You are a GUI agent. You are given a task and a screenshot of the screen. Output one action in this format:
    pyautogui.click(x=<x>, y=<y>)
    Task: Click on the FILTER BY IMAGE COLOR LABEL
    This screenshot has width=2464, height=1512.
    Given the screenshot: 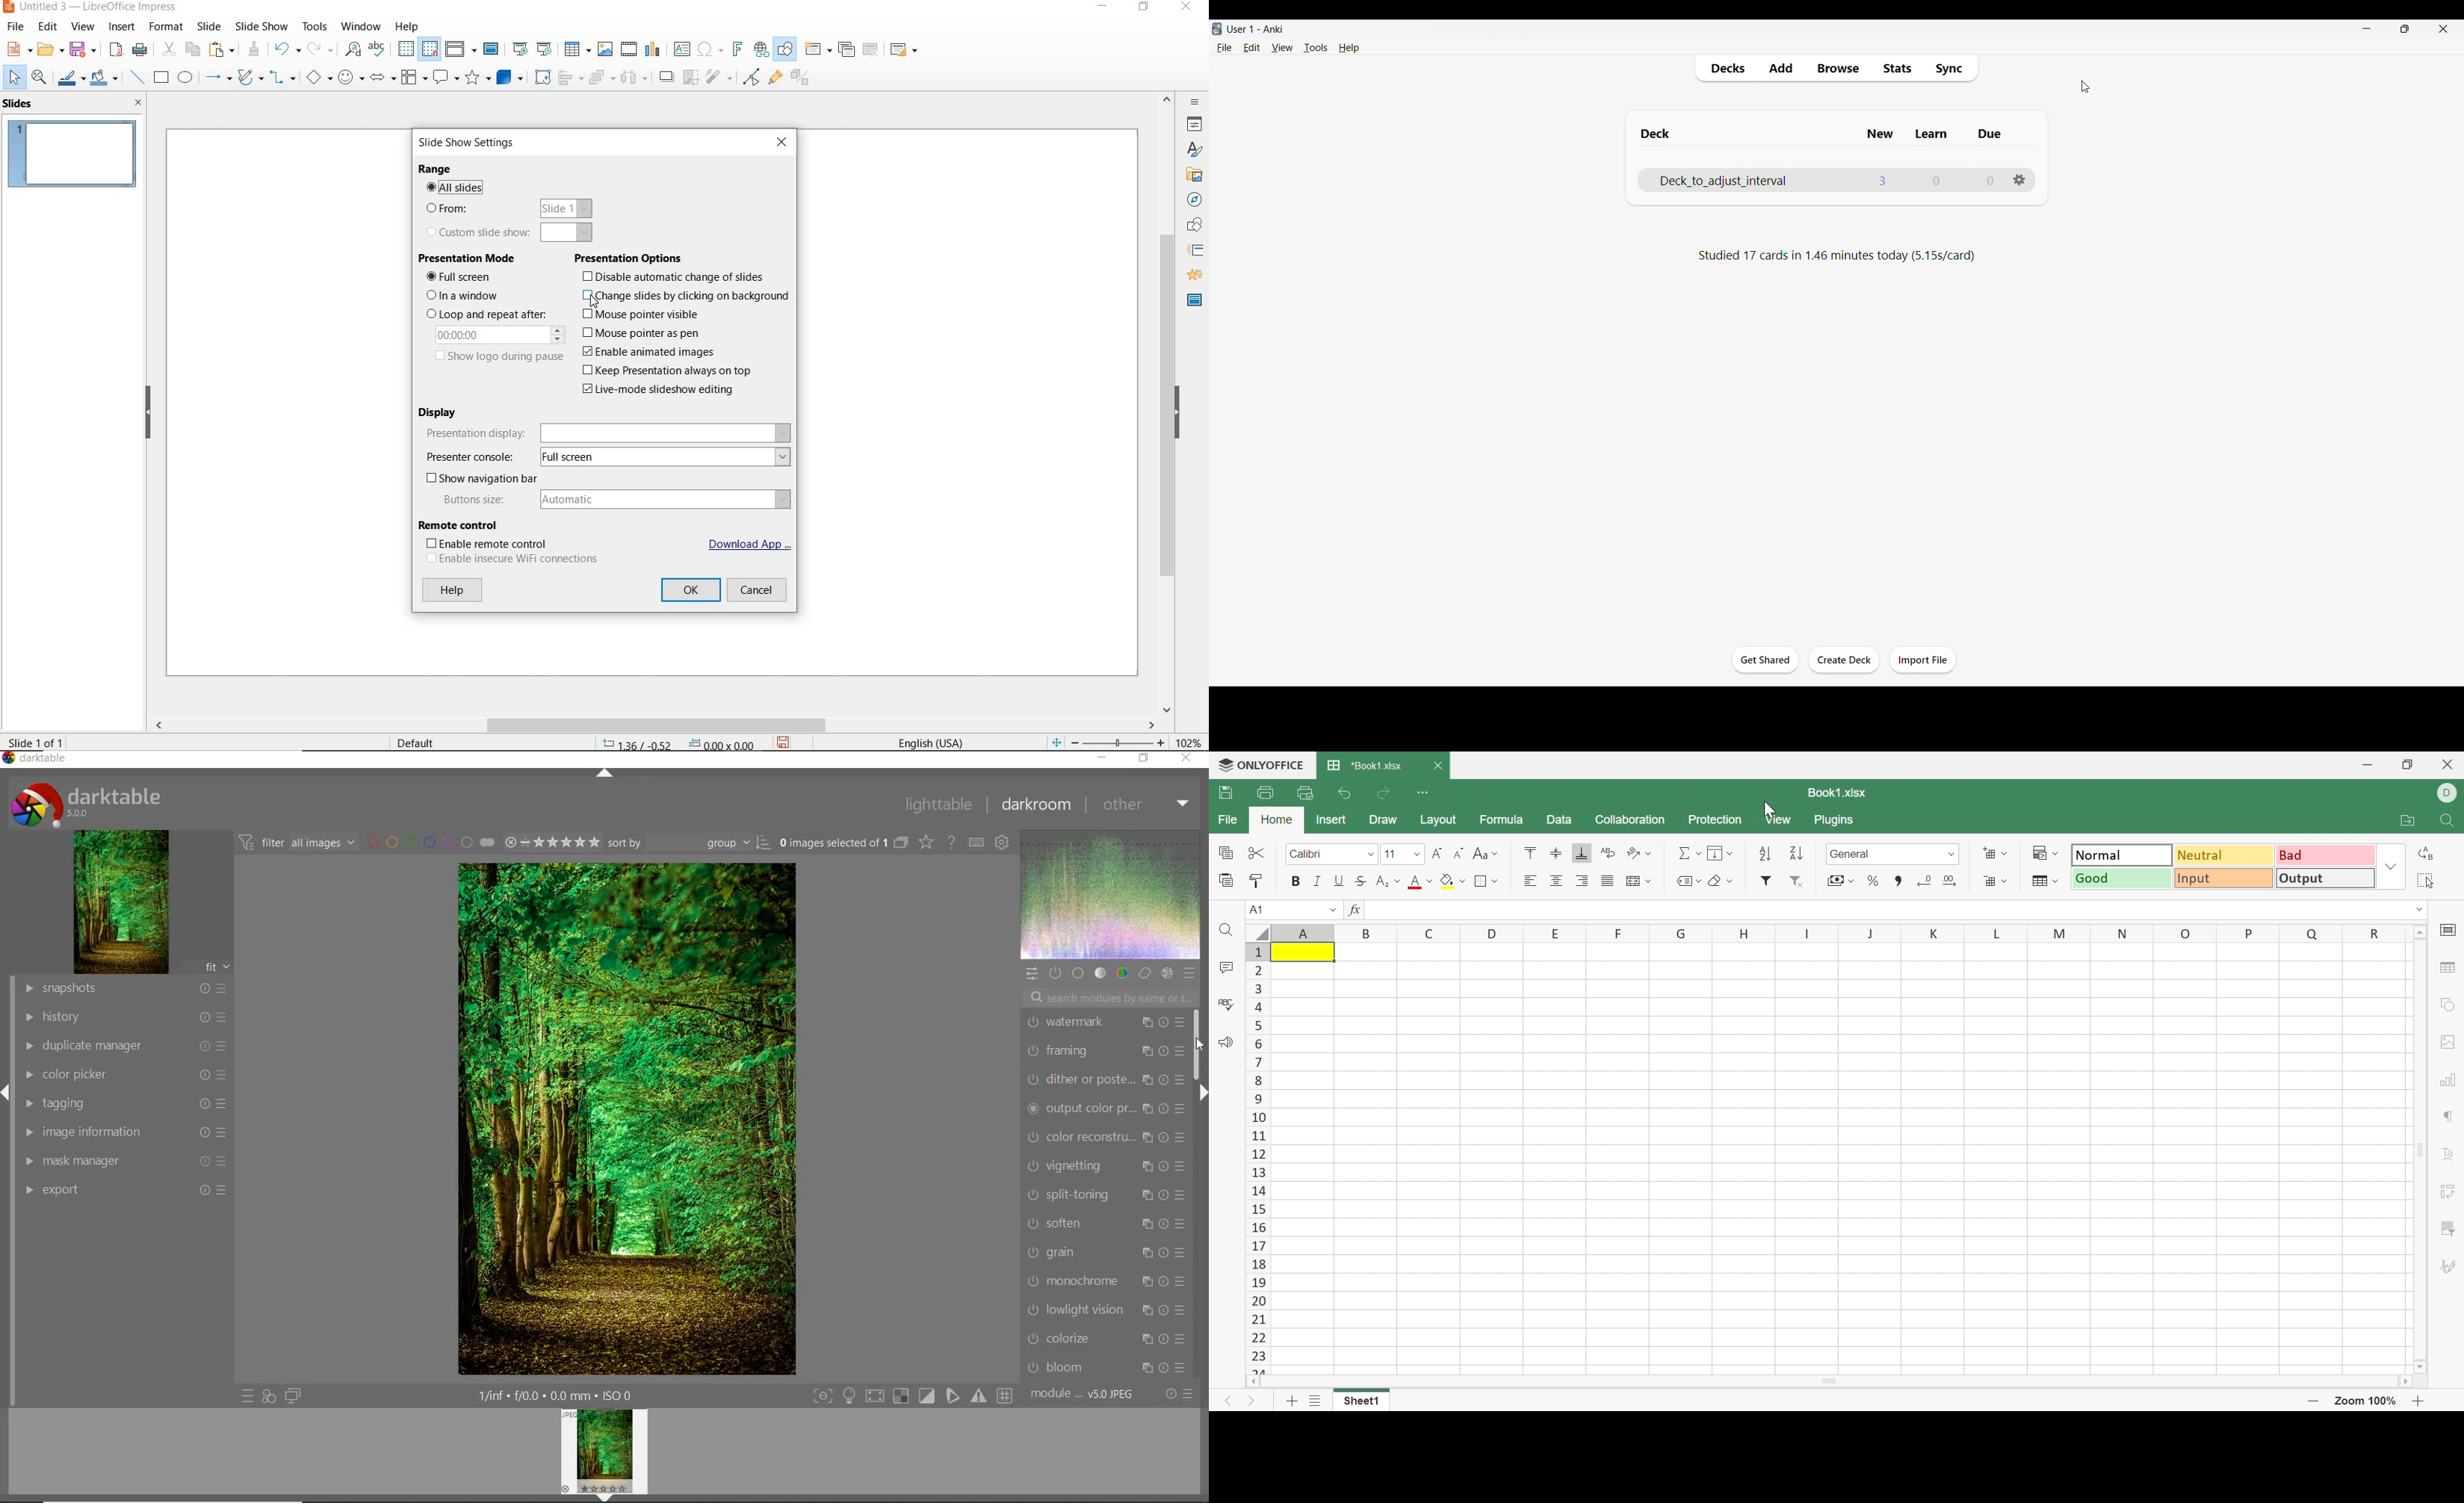 What is the action you would take?
    pyautogui.click(x=428, y=841)
    